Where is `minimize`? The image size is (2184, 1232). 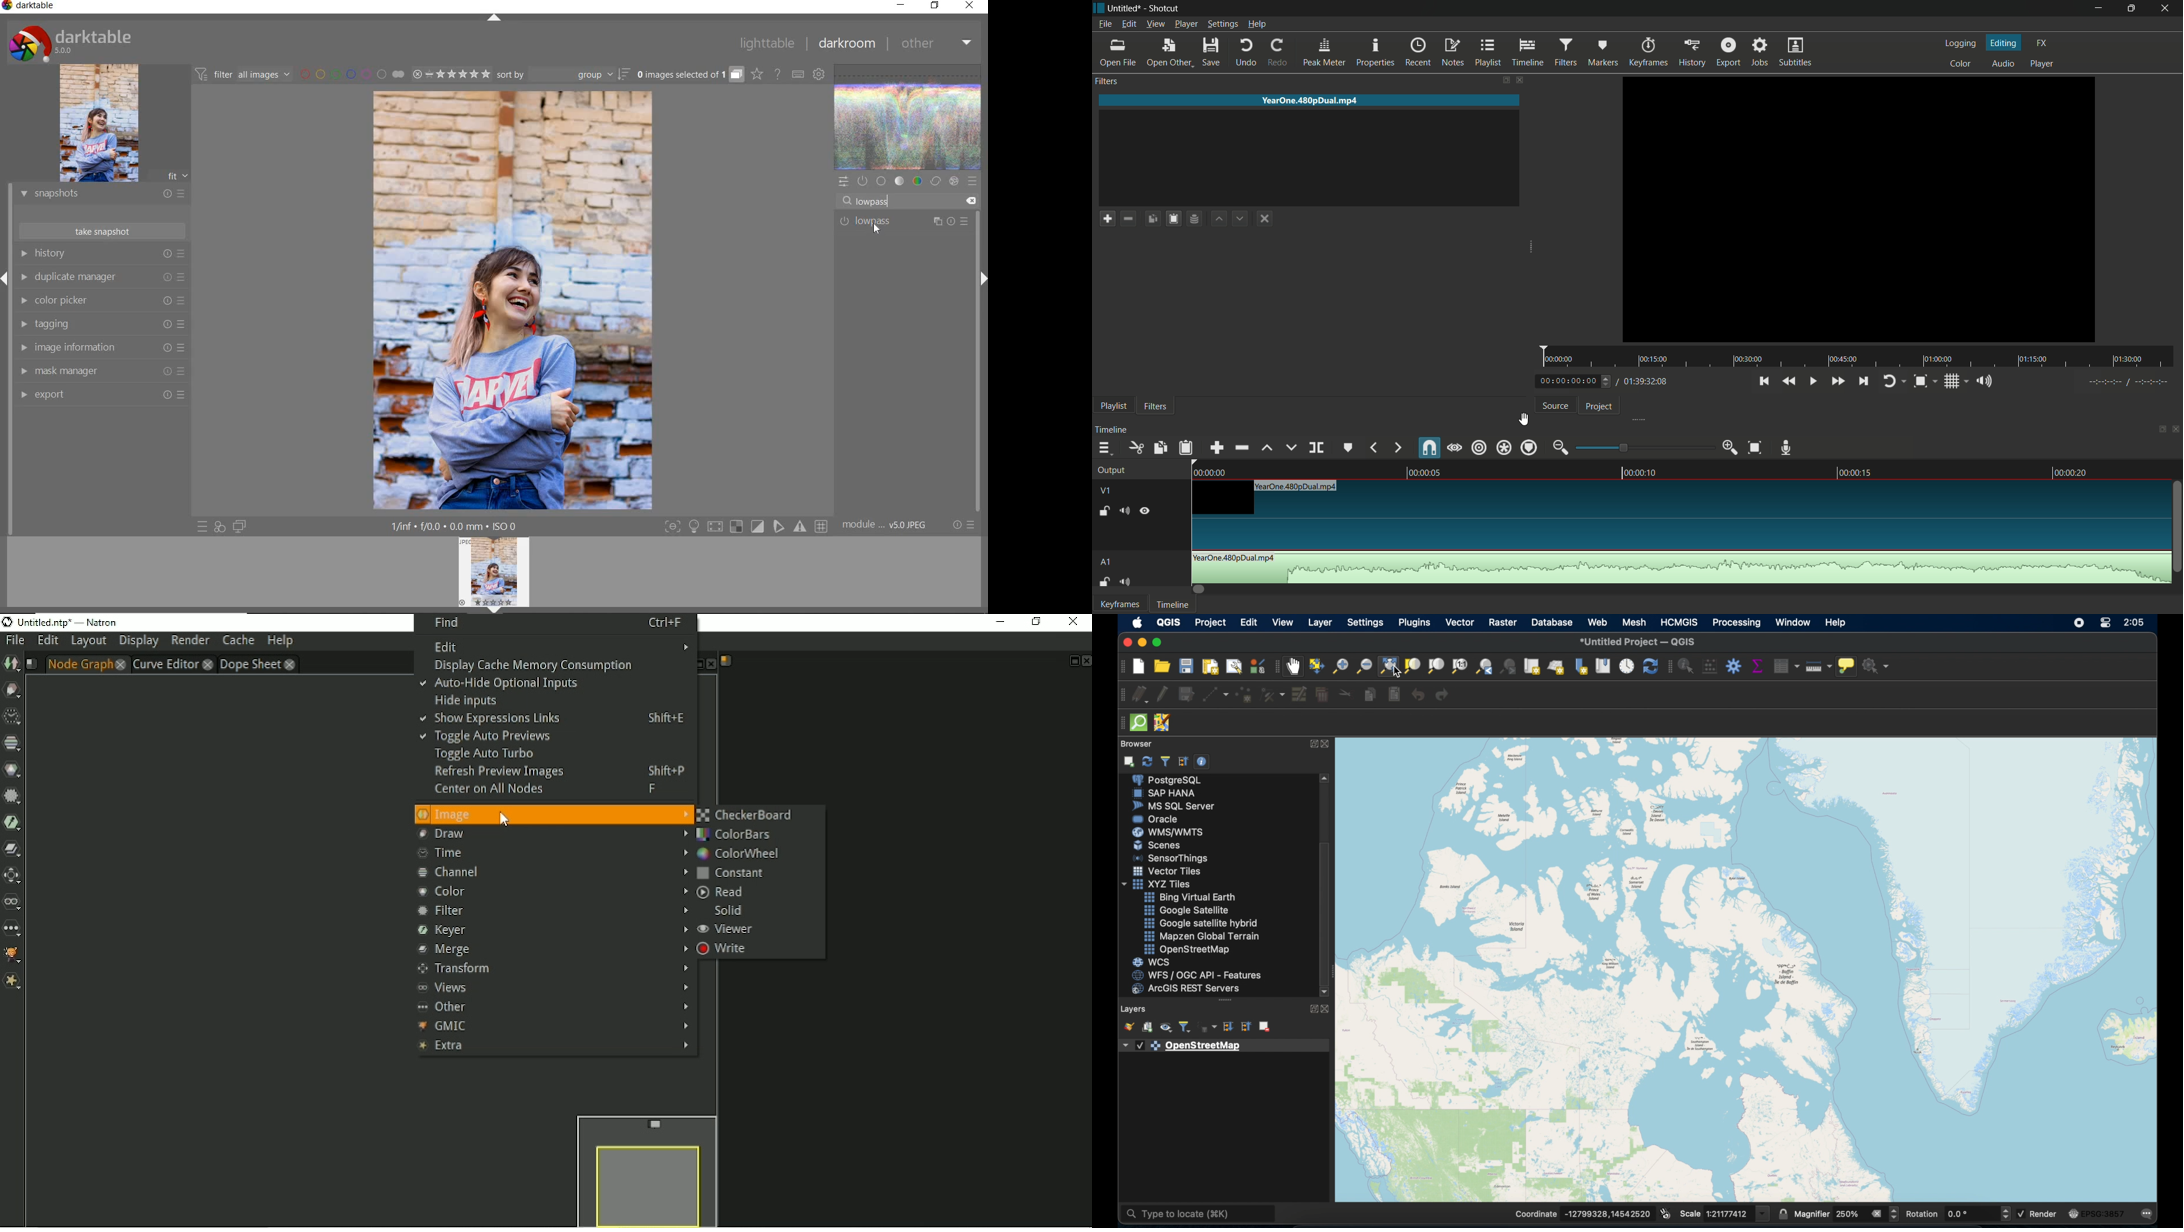
minimize is located at coordinates (902, 6).